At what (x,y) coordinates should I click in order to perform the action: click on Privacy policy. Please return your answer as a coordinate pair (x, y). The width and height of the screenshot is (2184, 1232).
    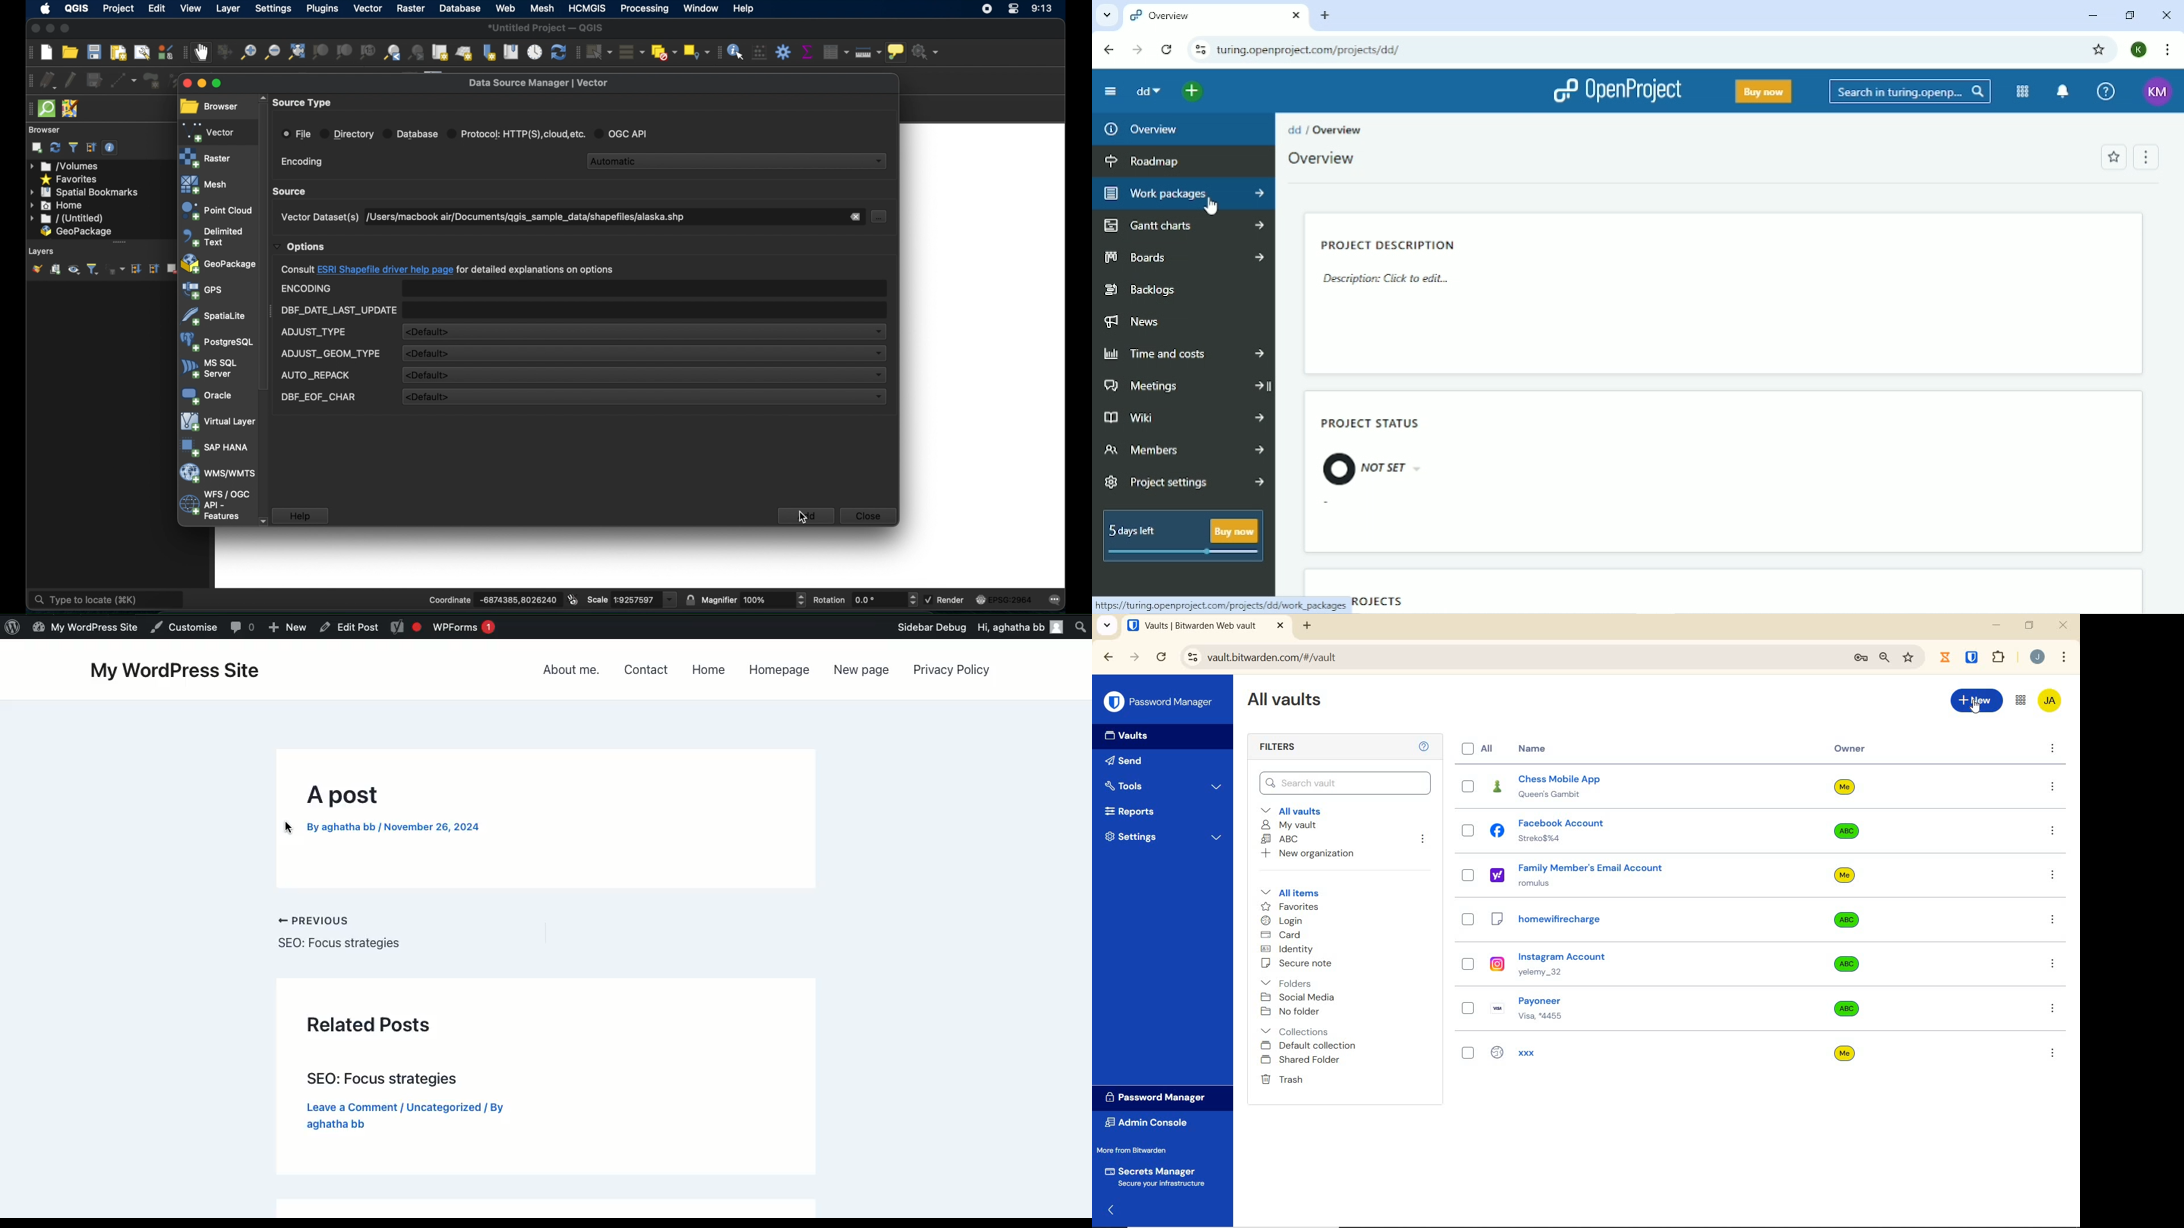
    Looking at the image, I should click on (952, 671).